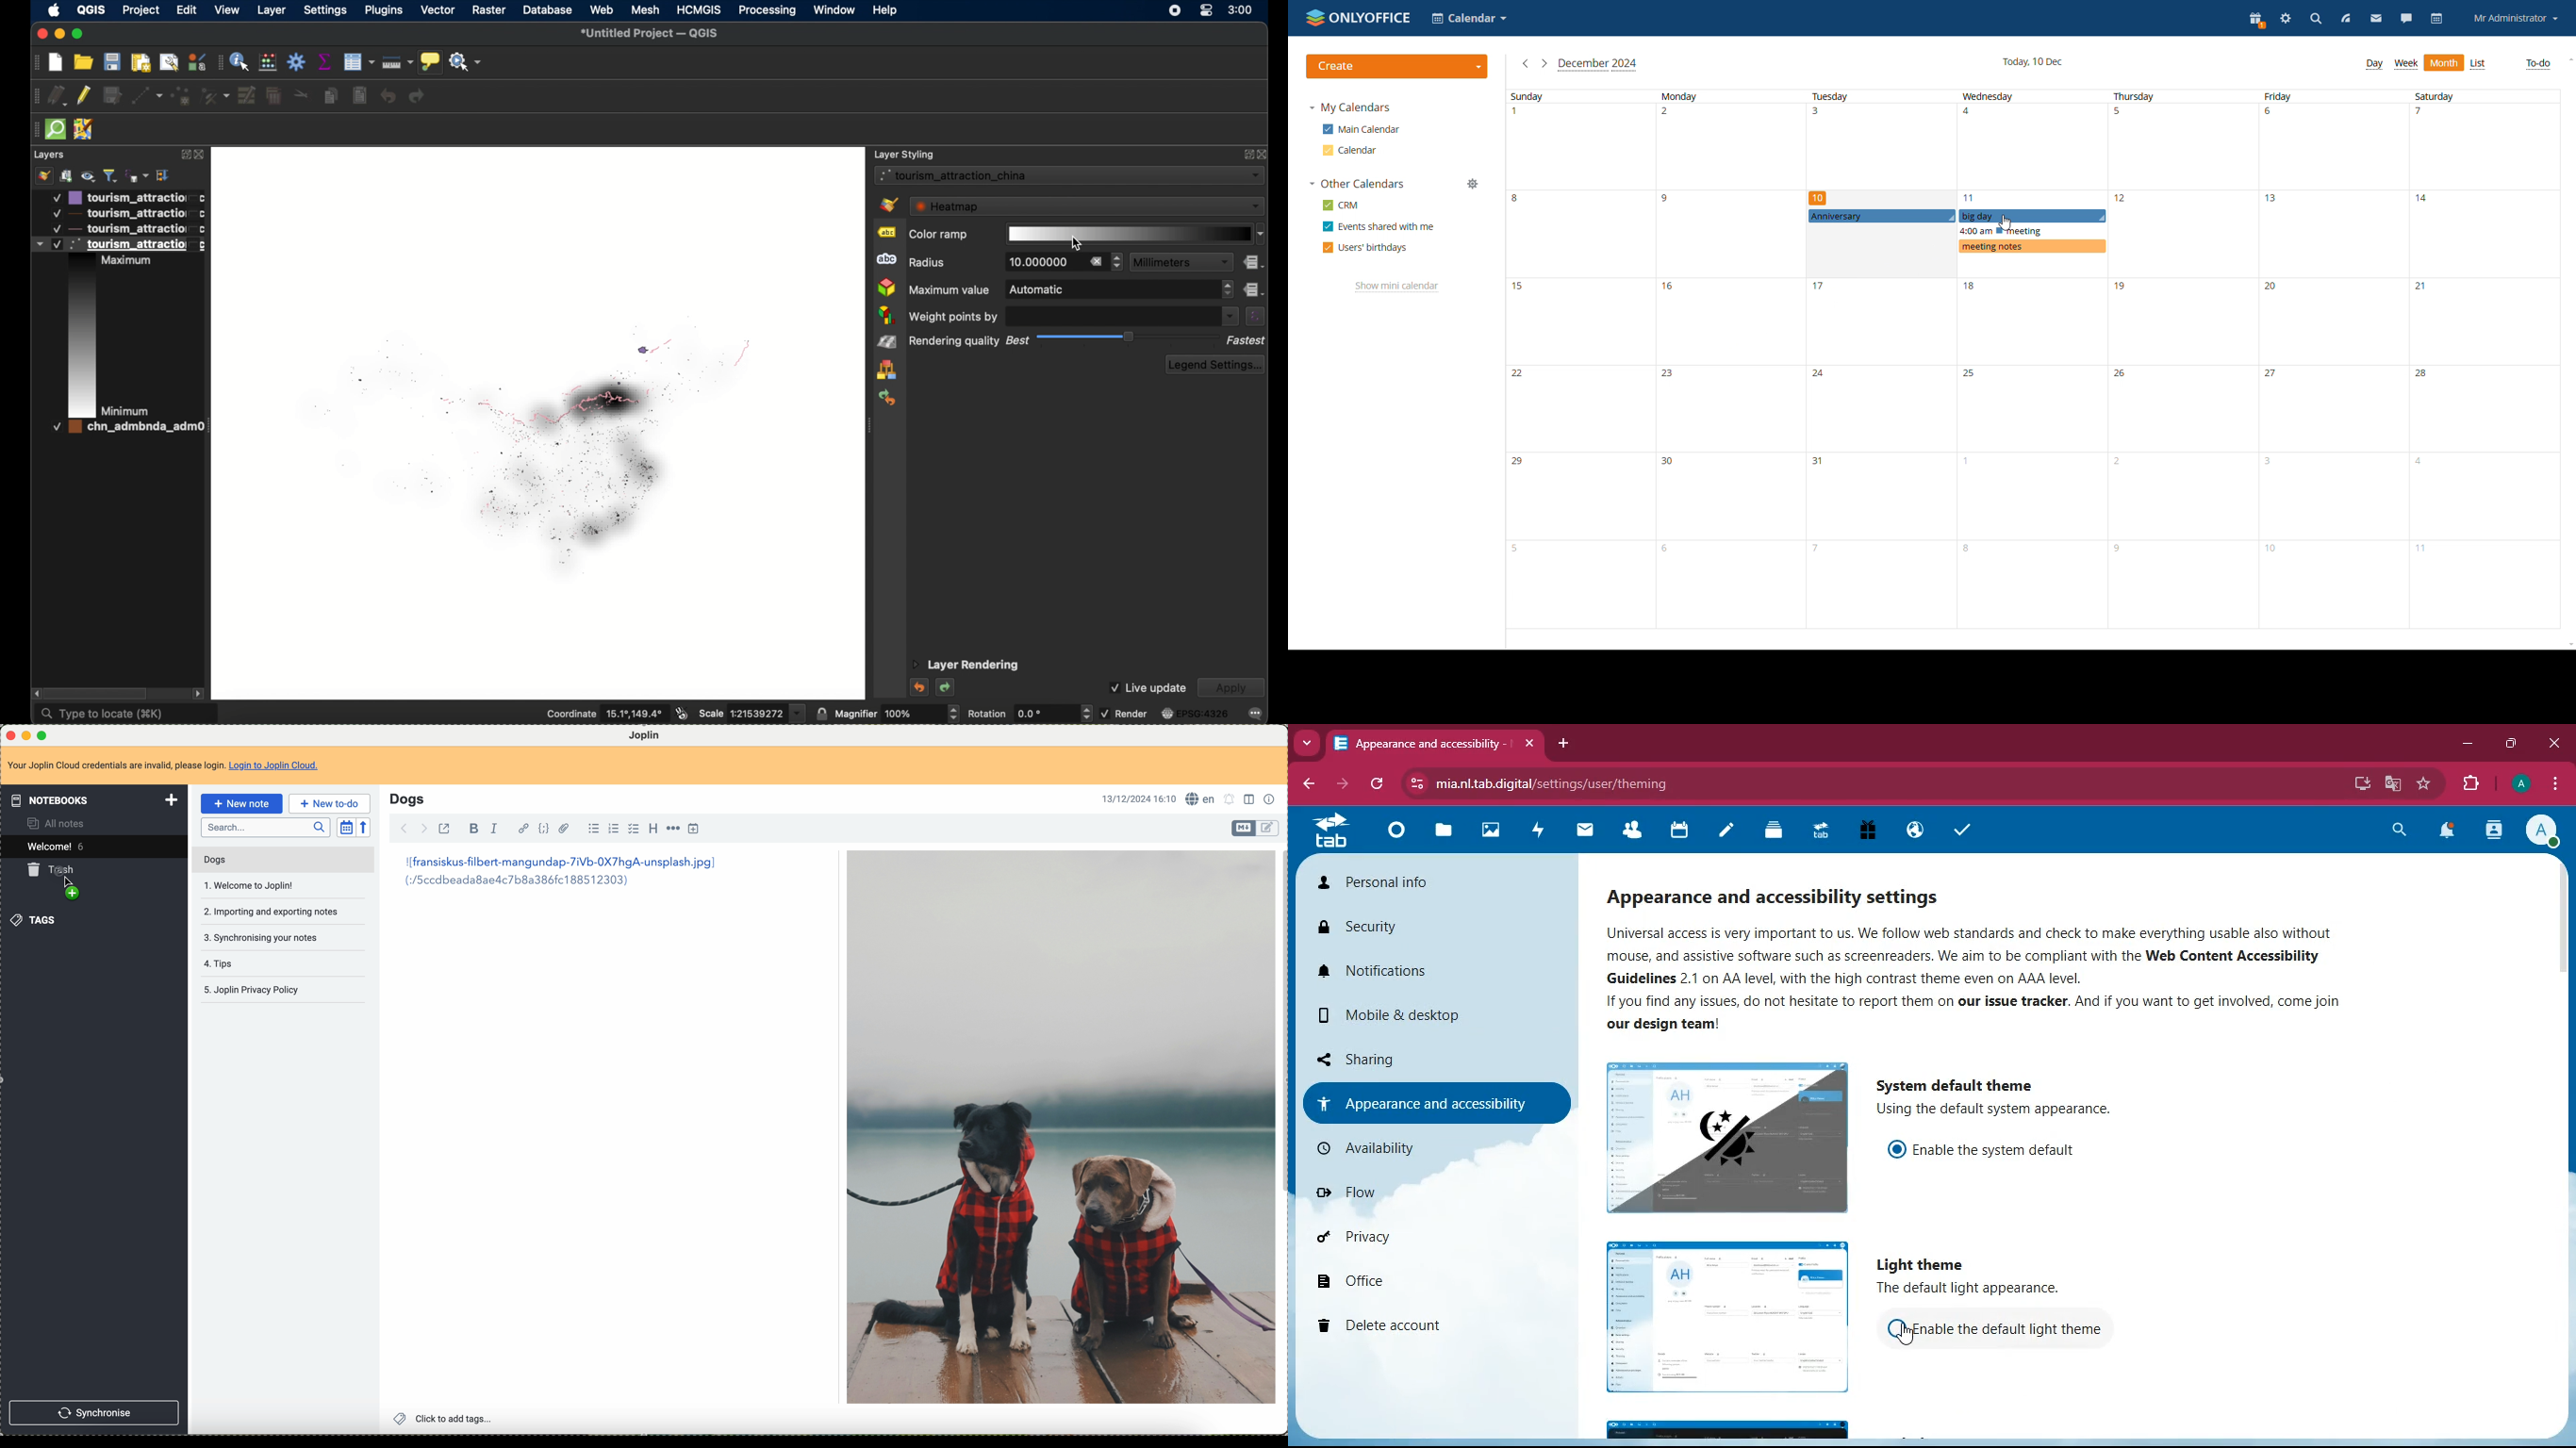 Image resolution: width=2576 pixels, height=1456 pixels. I want to click on open layout manager, so click(169, 63).